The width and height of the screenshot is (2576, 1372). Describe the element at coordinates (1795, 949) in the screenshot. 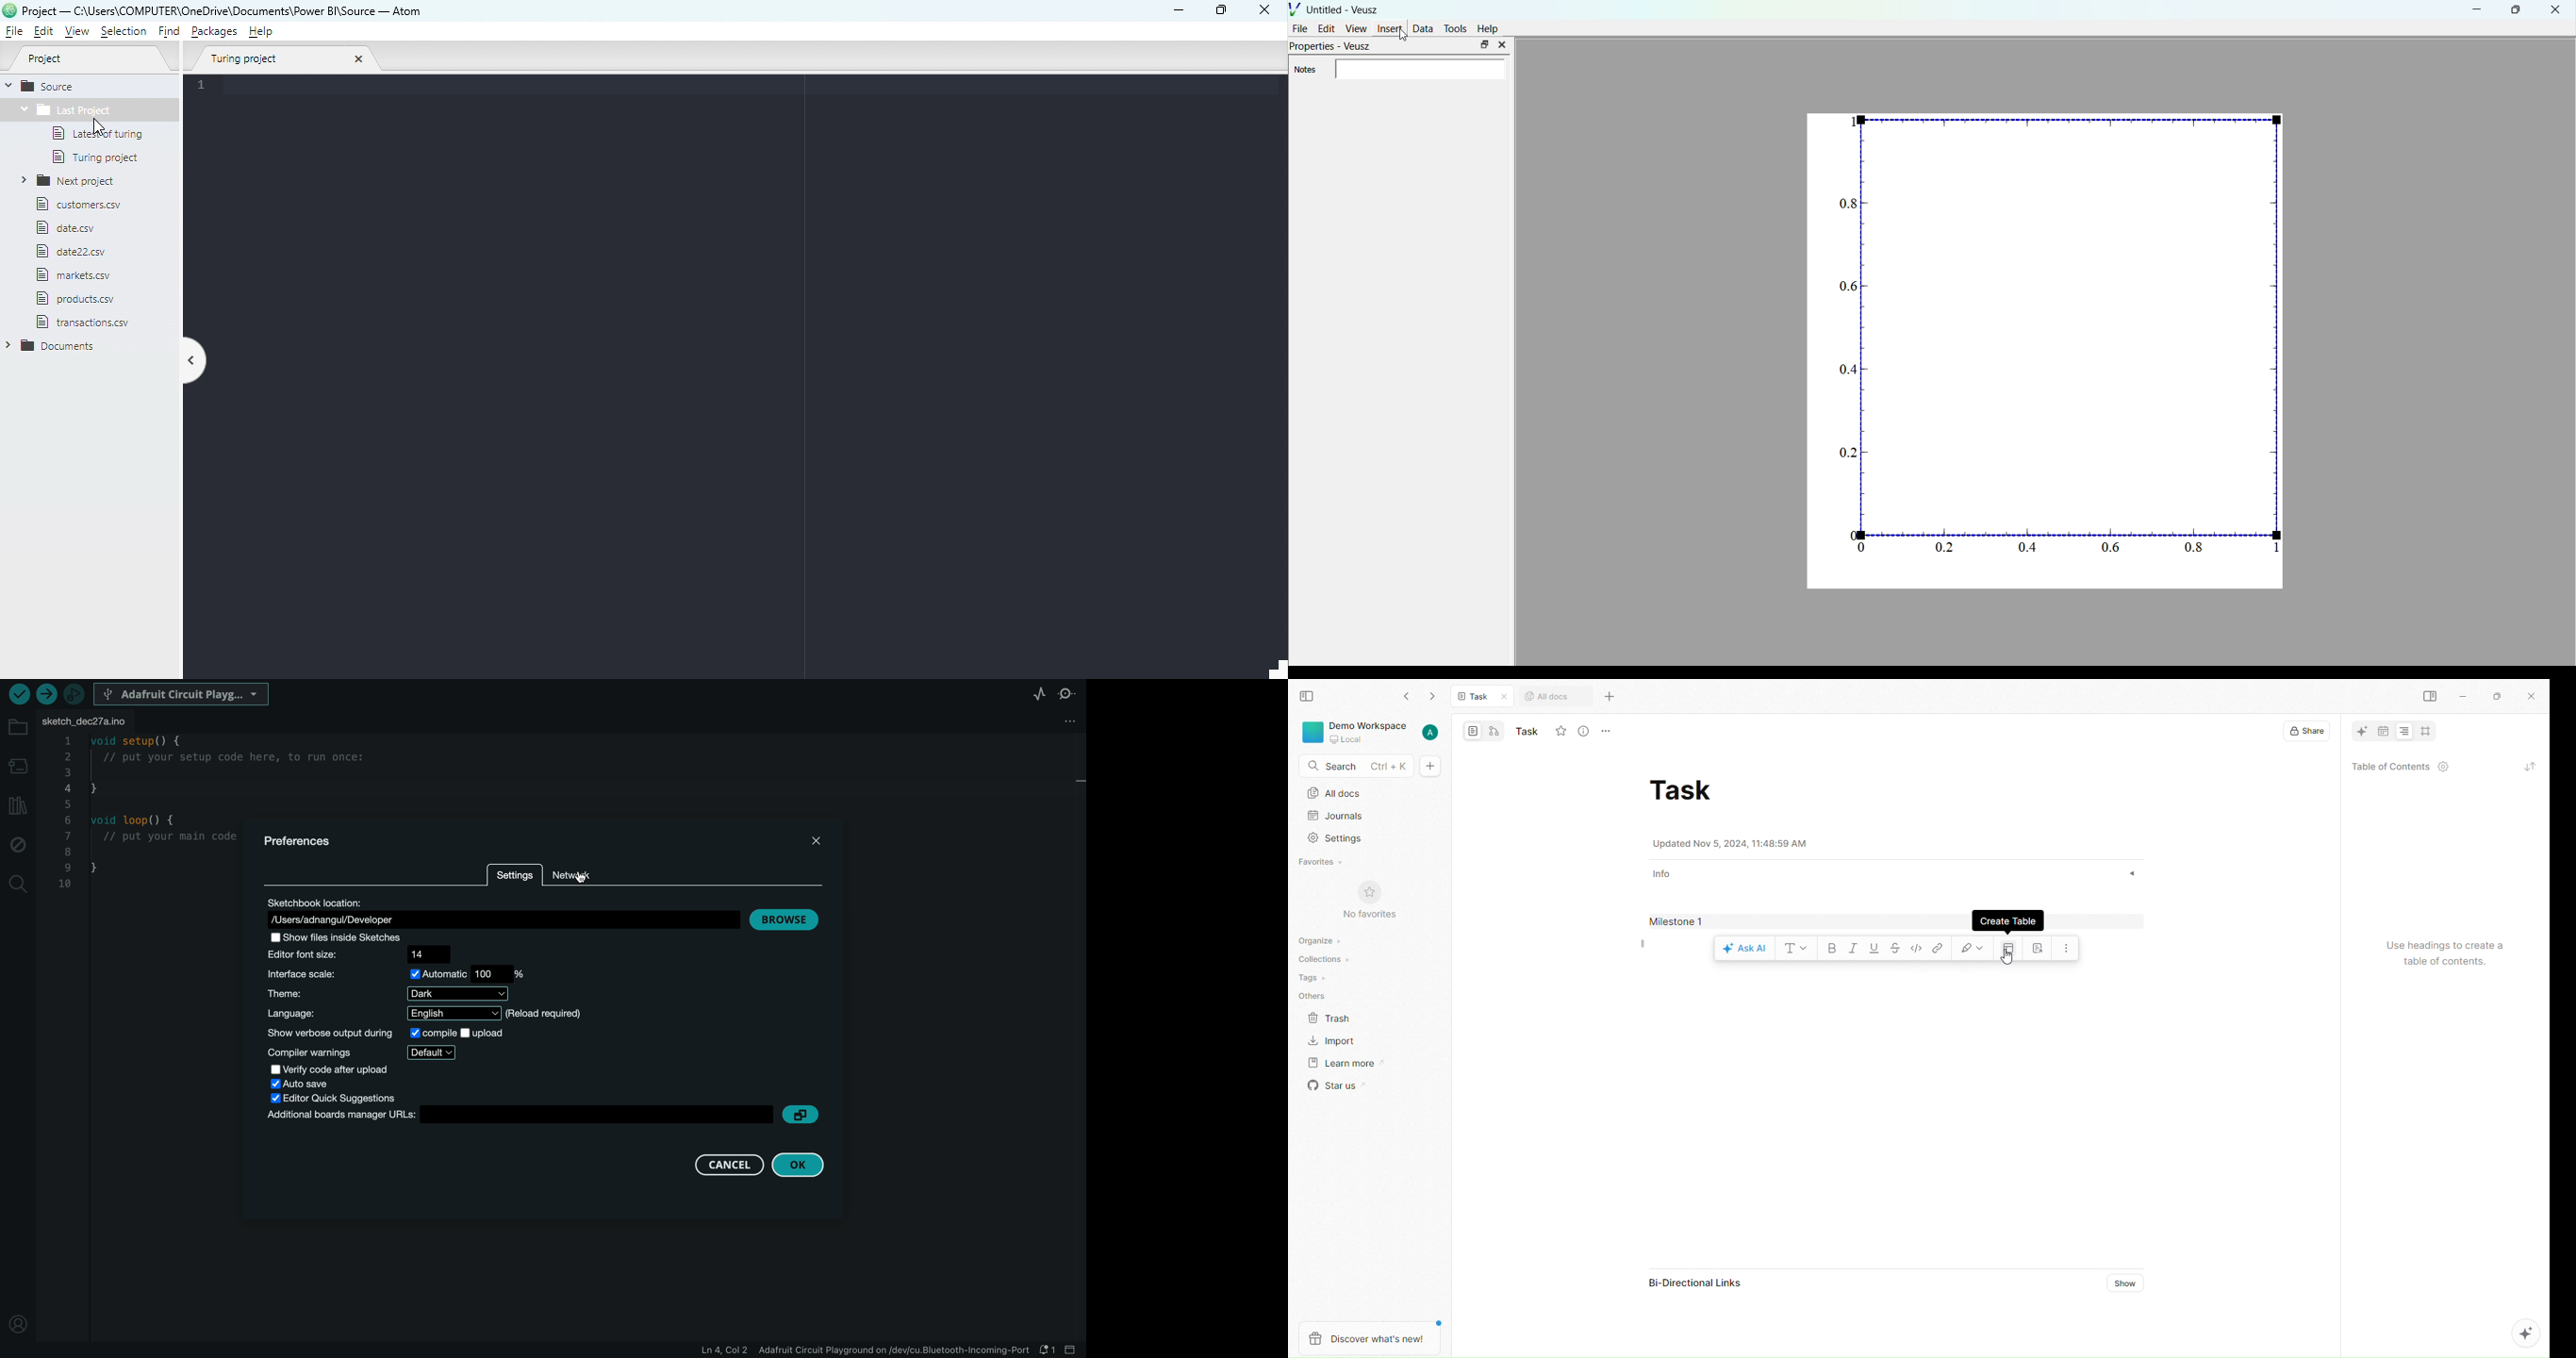

I see `Text options` at that location.